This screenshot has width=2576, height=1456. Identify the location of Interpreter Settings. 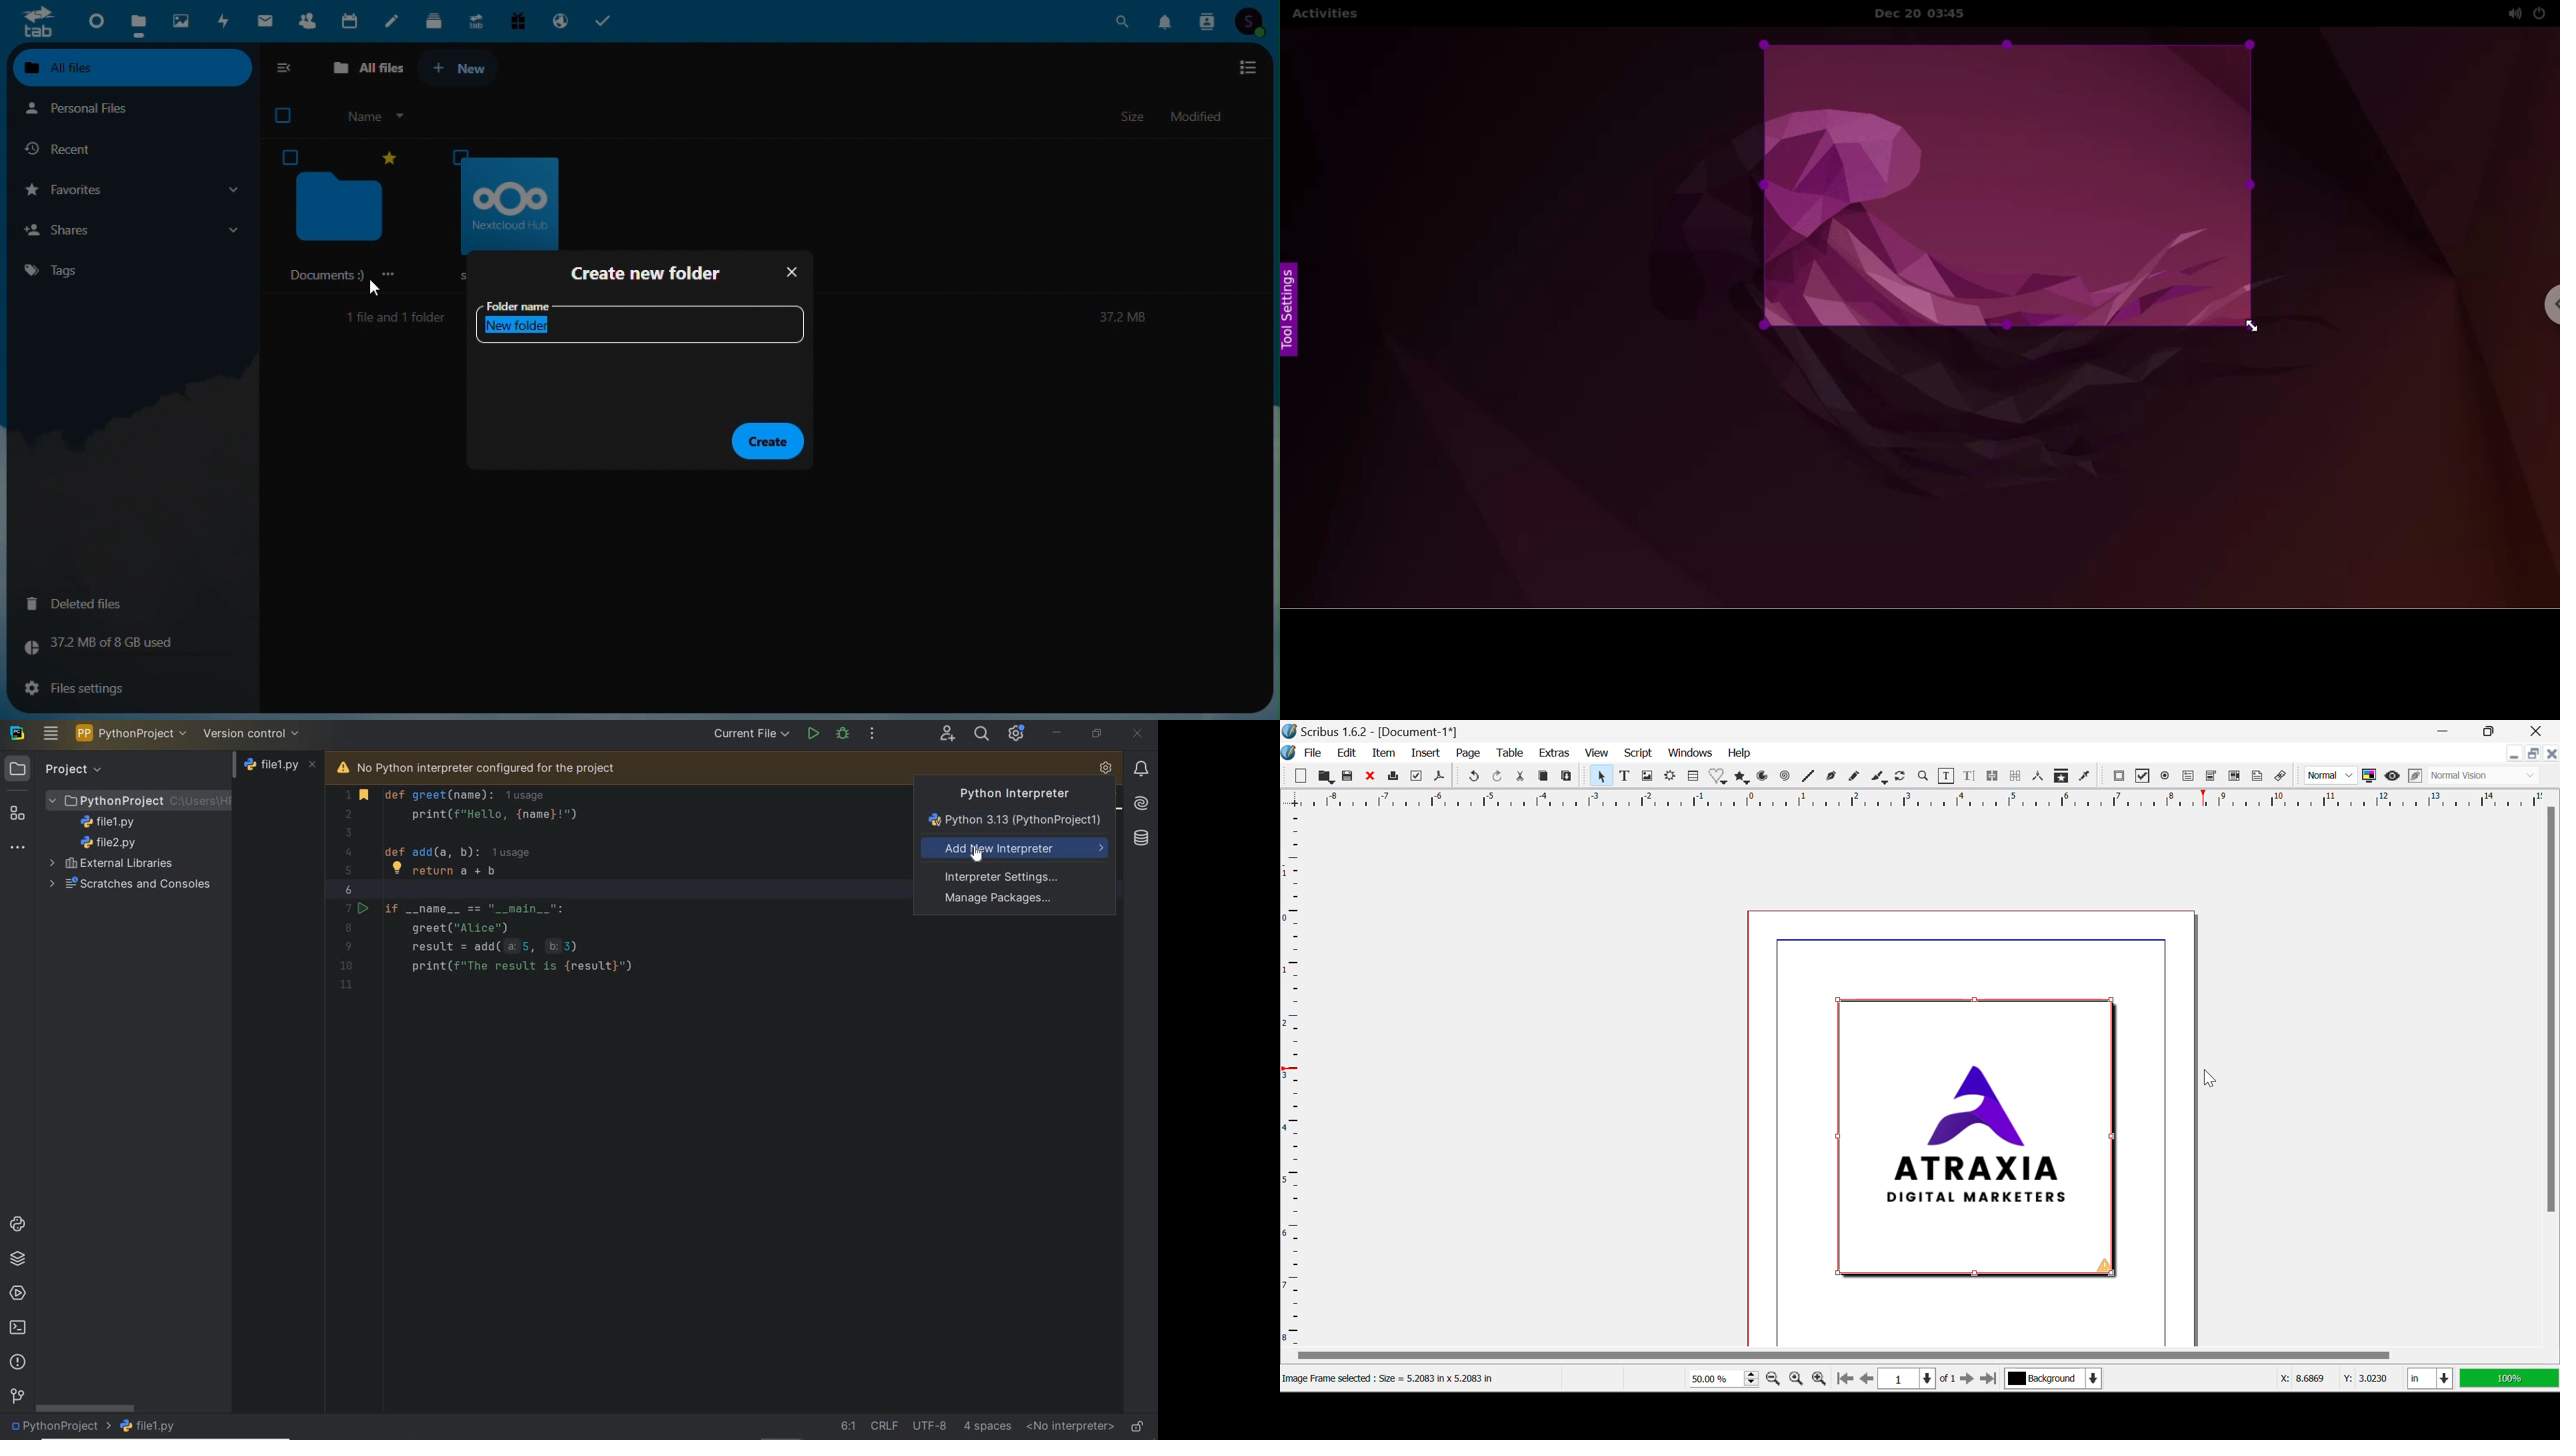
(1006, 876).